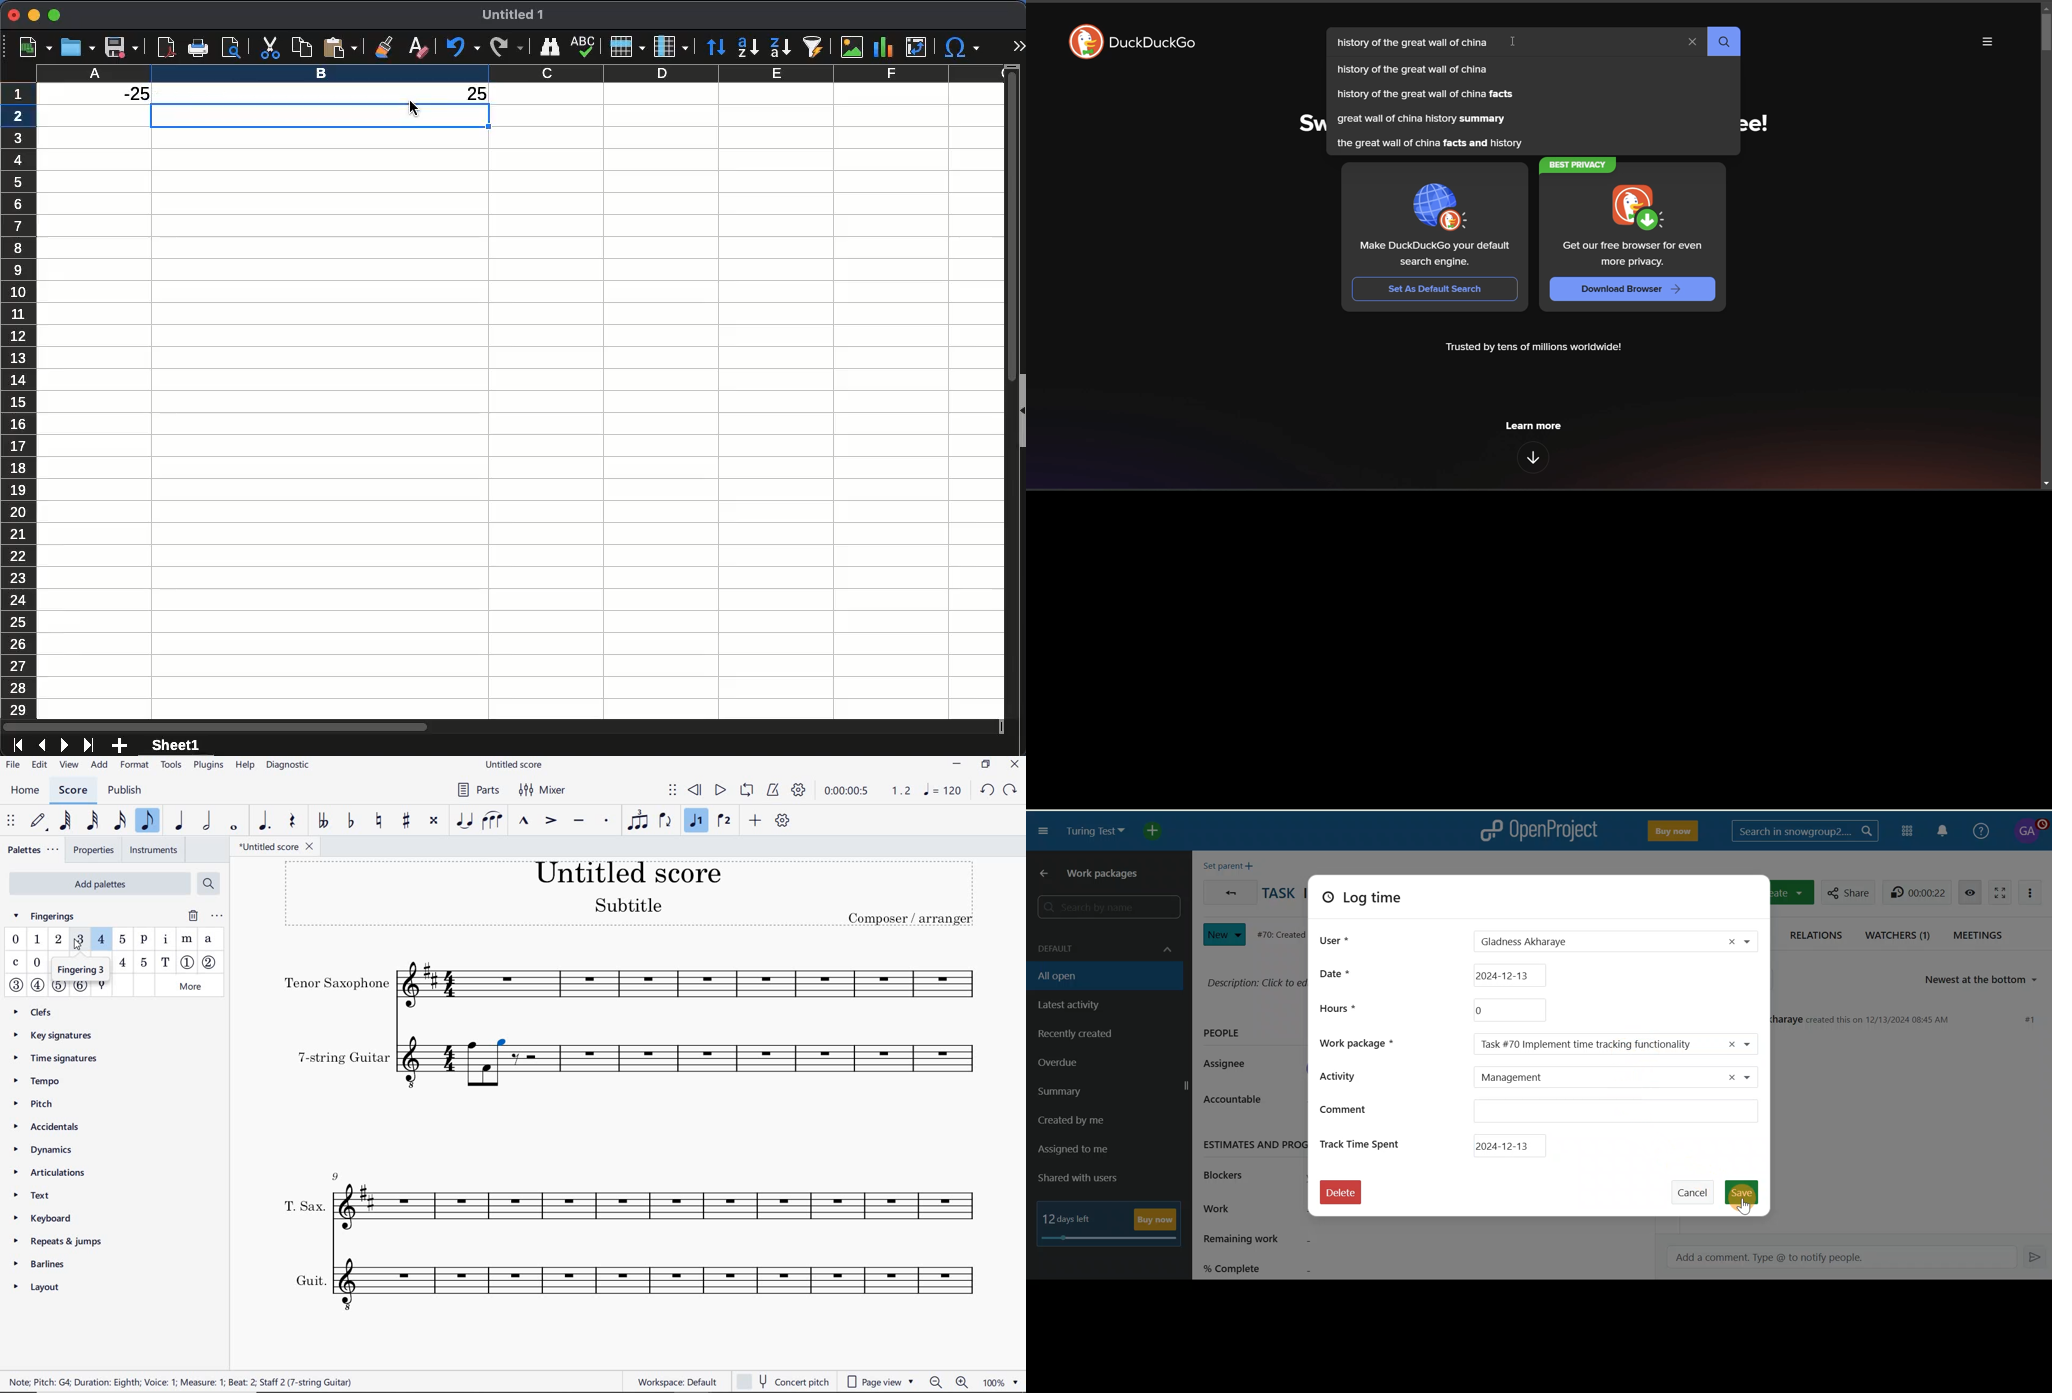 Image resolution: width=2072 pixels, height=1400 pixels. What do you see at coordinates (1230, 1173) in the screenshot?
I see `Blockers` at bounding box center [1230, 1173].